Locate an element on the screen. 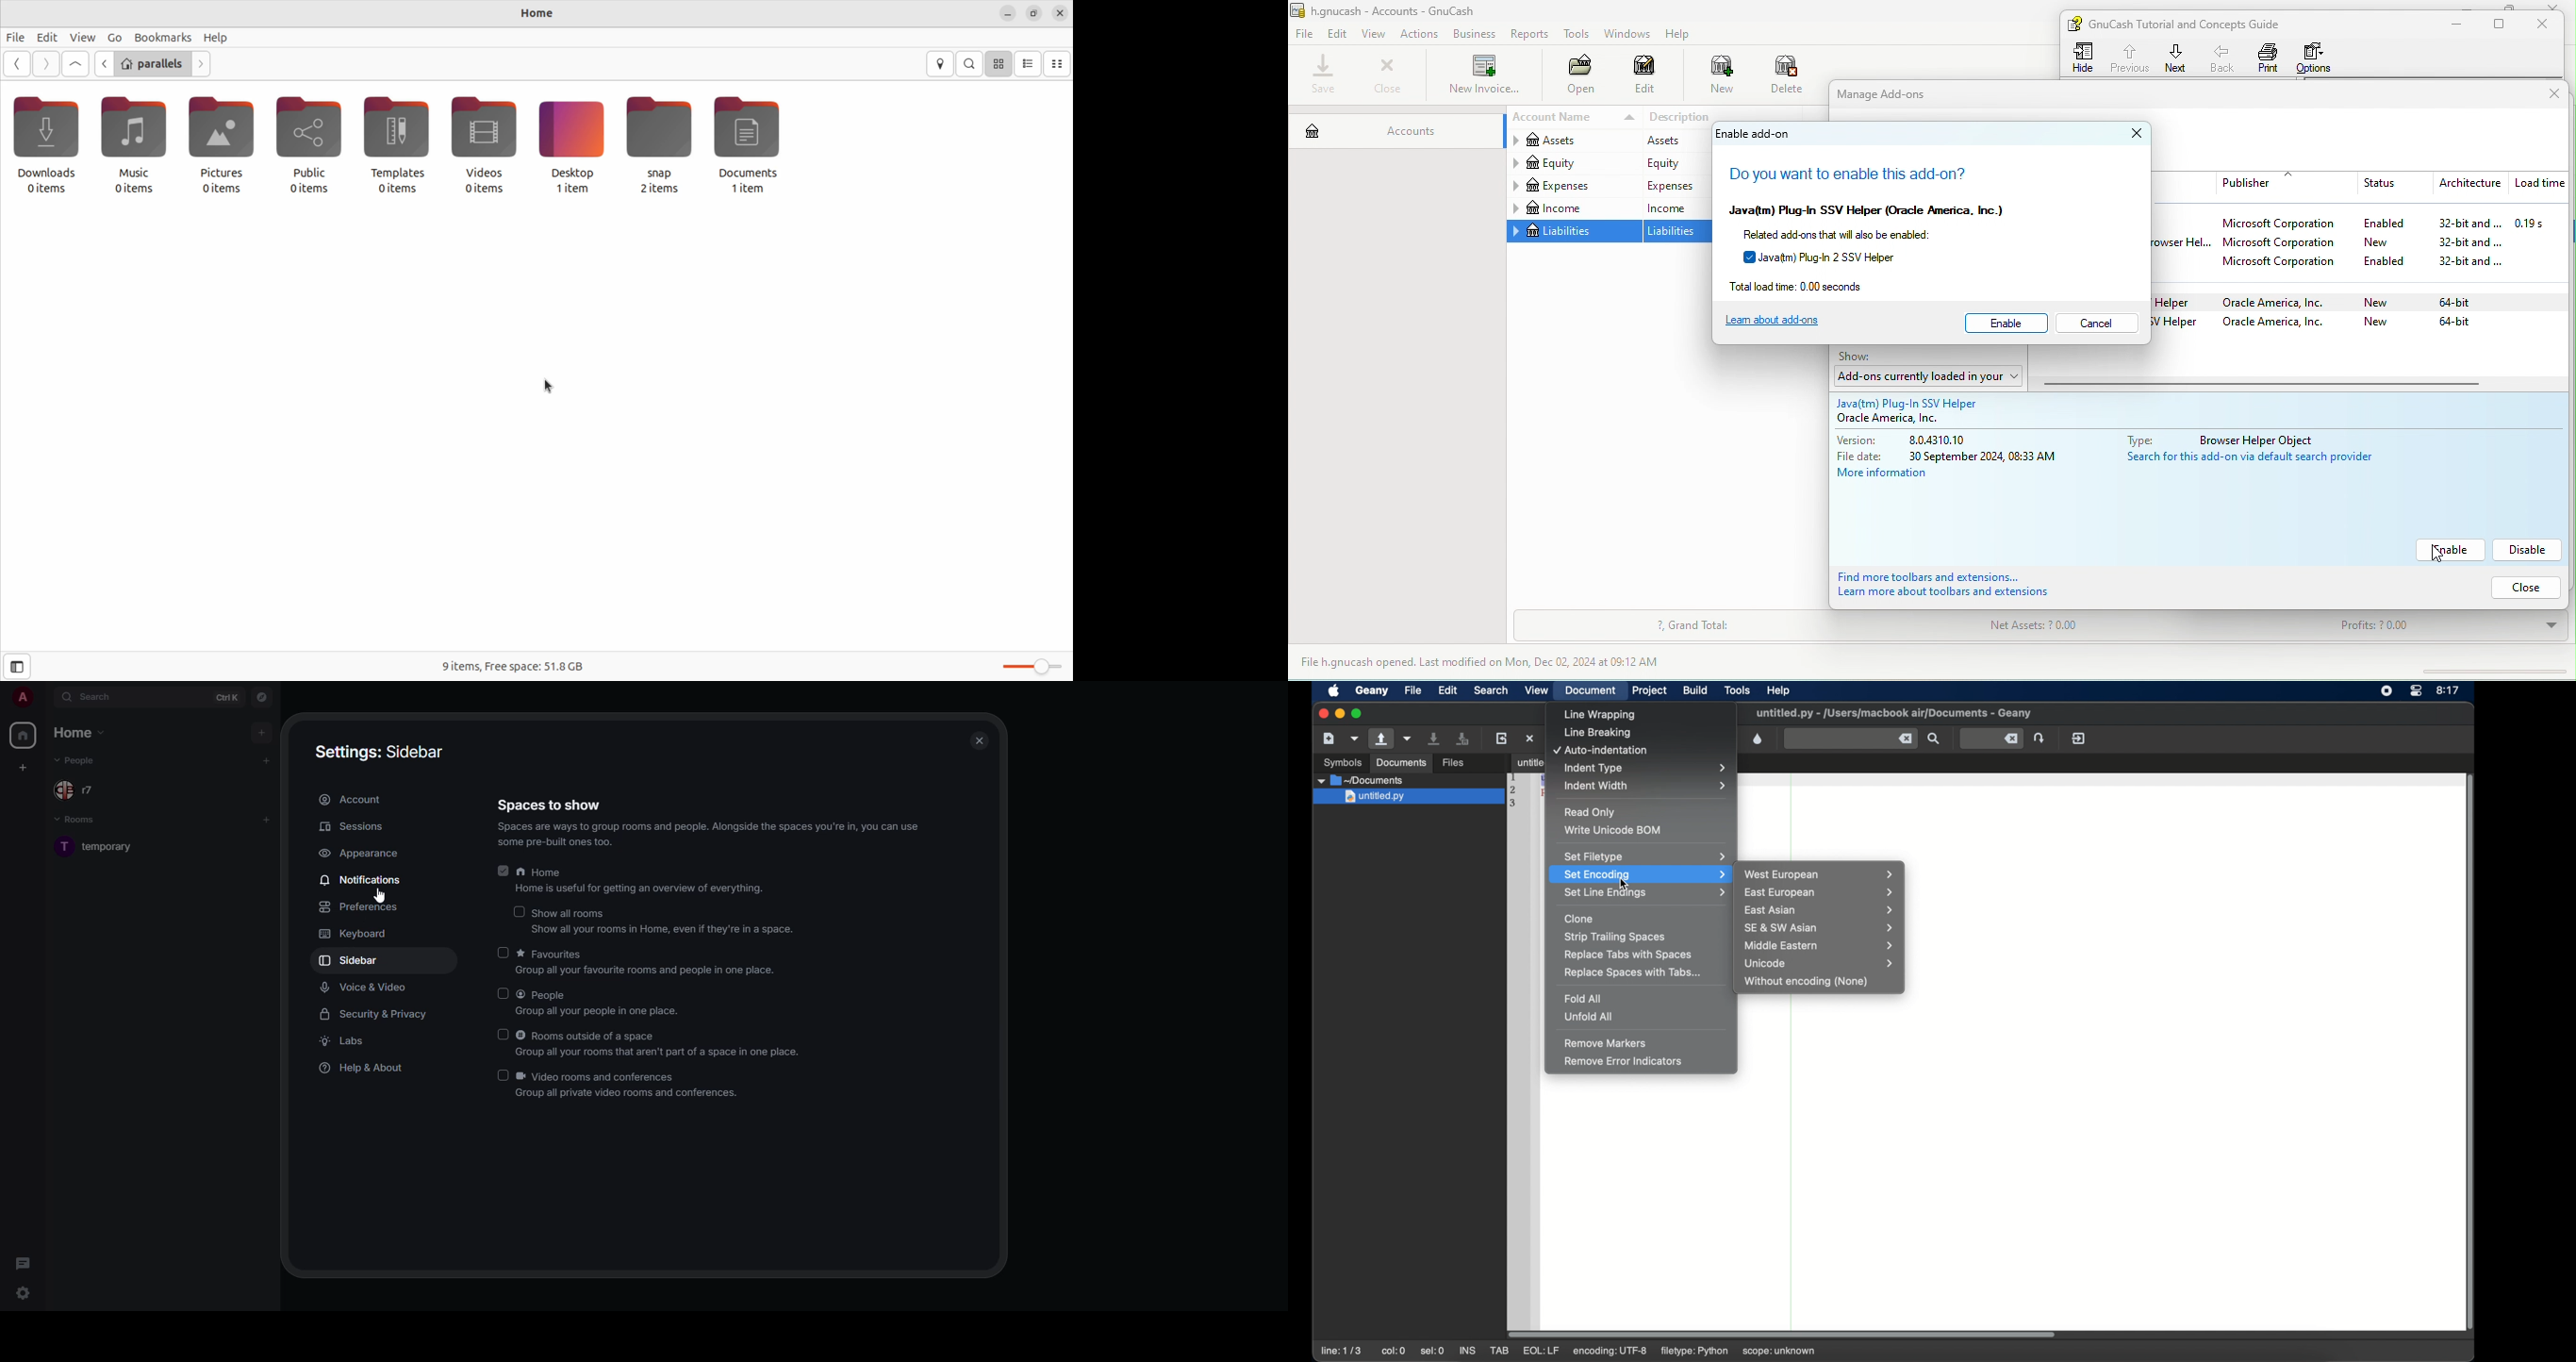  set filetype menu is located at coordinates (1645, 856).